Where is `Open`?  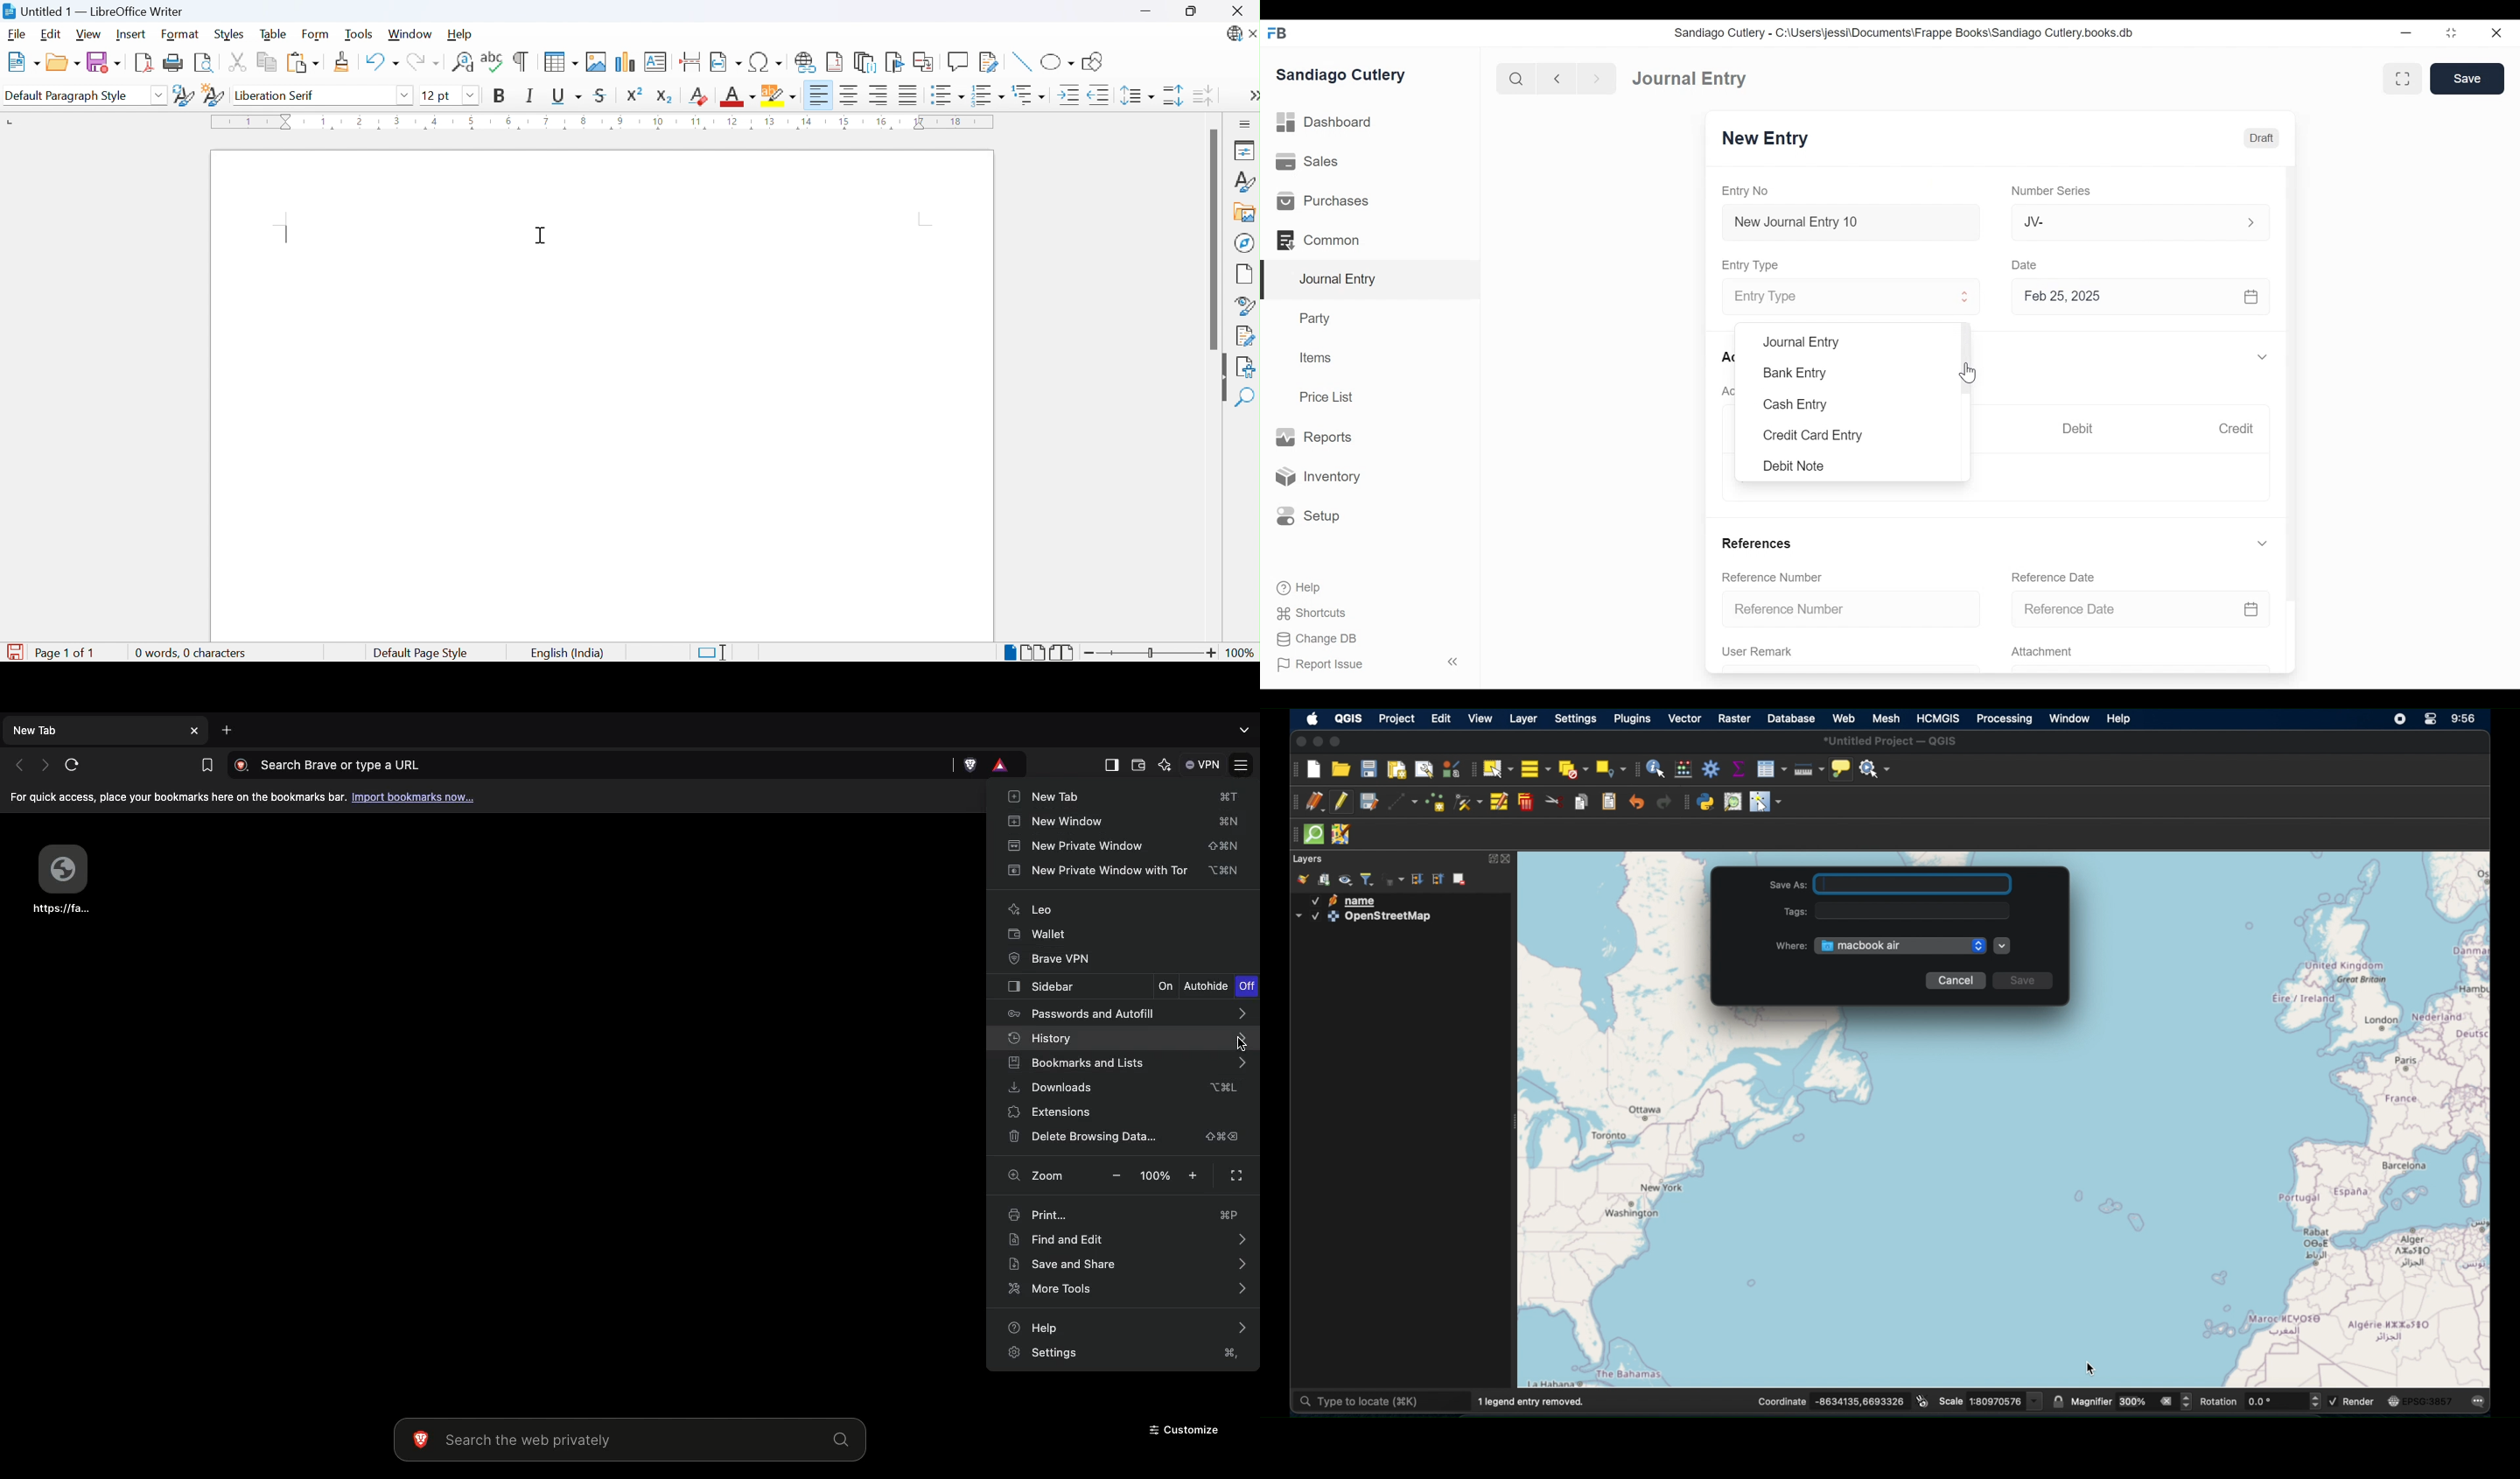 Open is located at coordinates (64, 60).